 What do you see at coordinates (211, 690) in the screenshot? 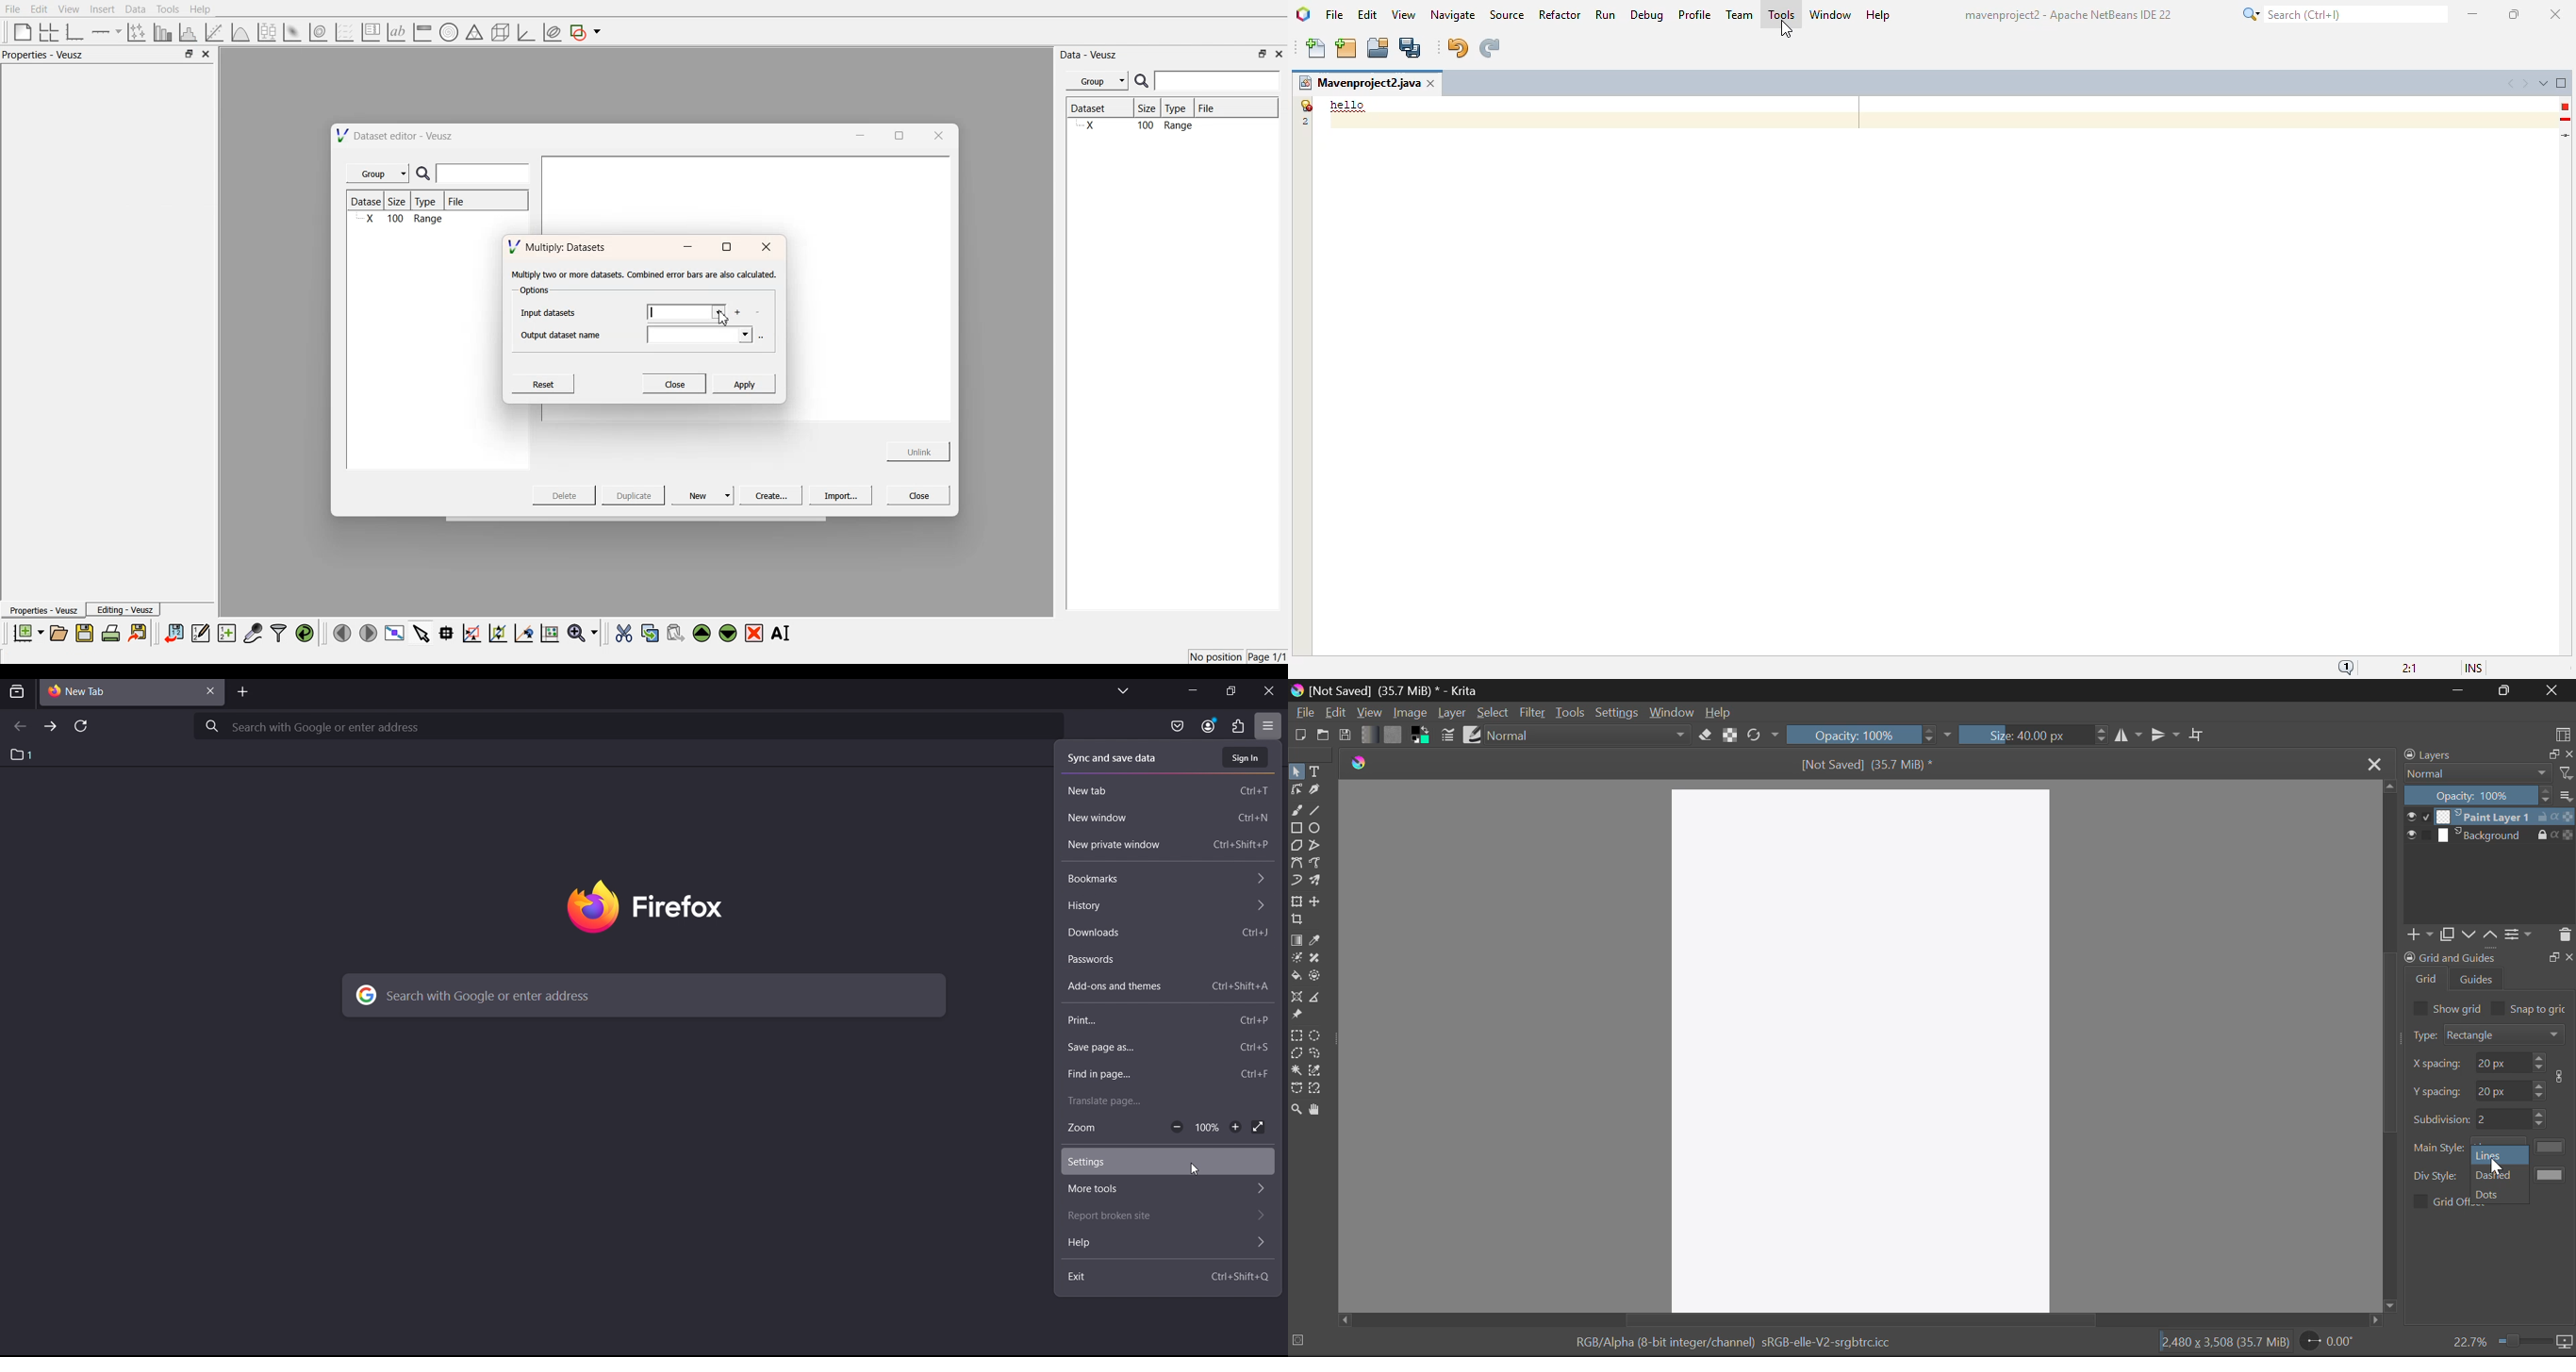
I see `close` at bounding box center [211, 690].